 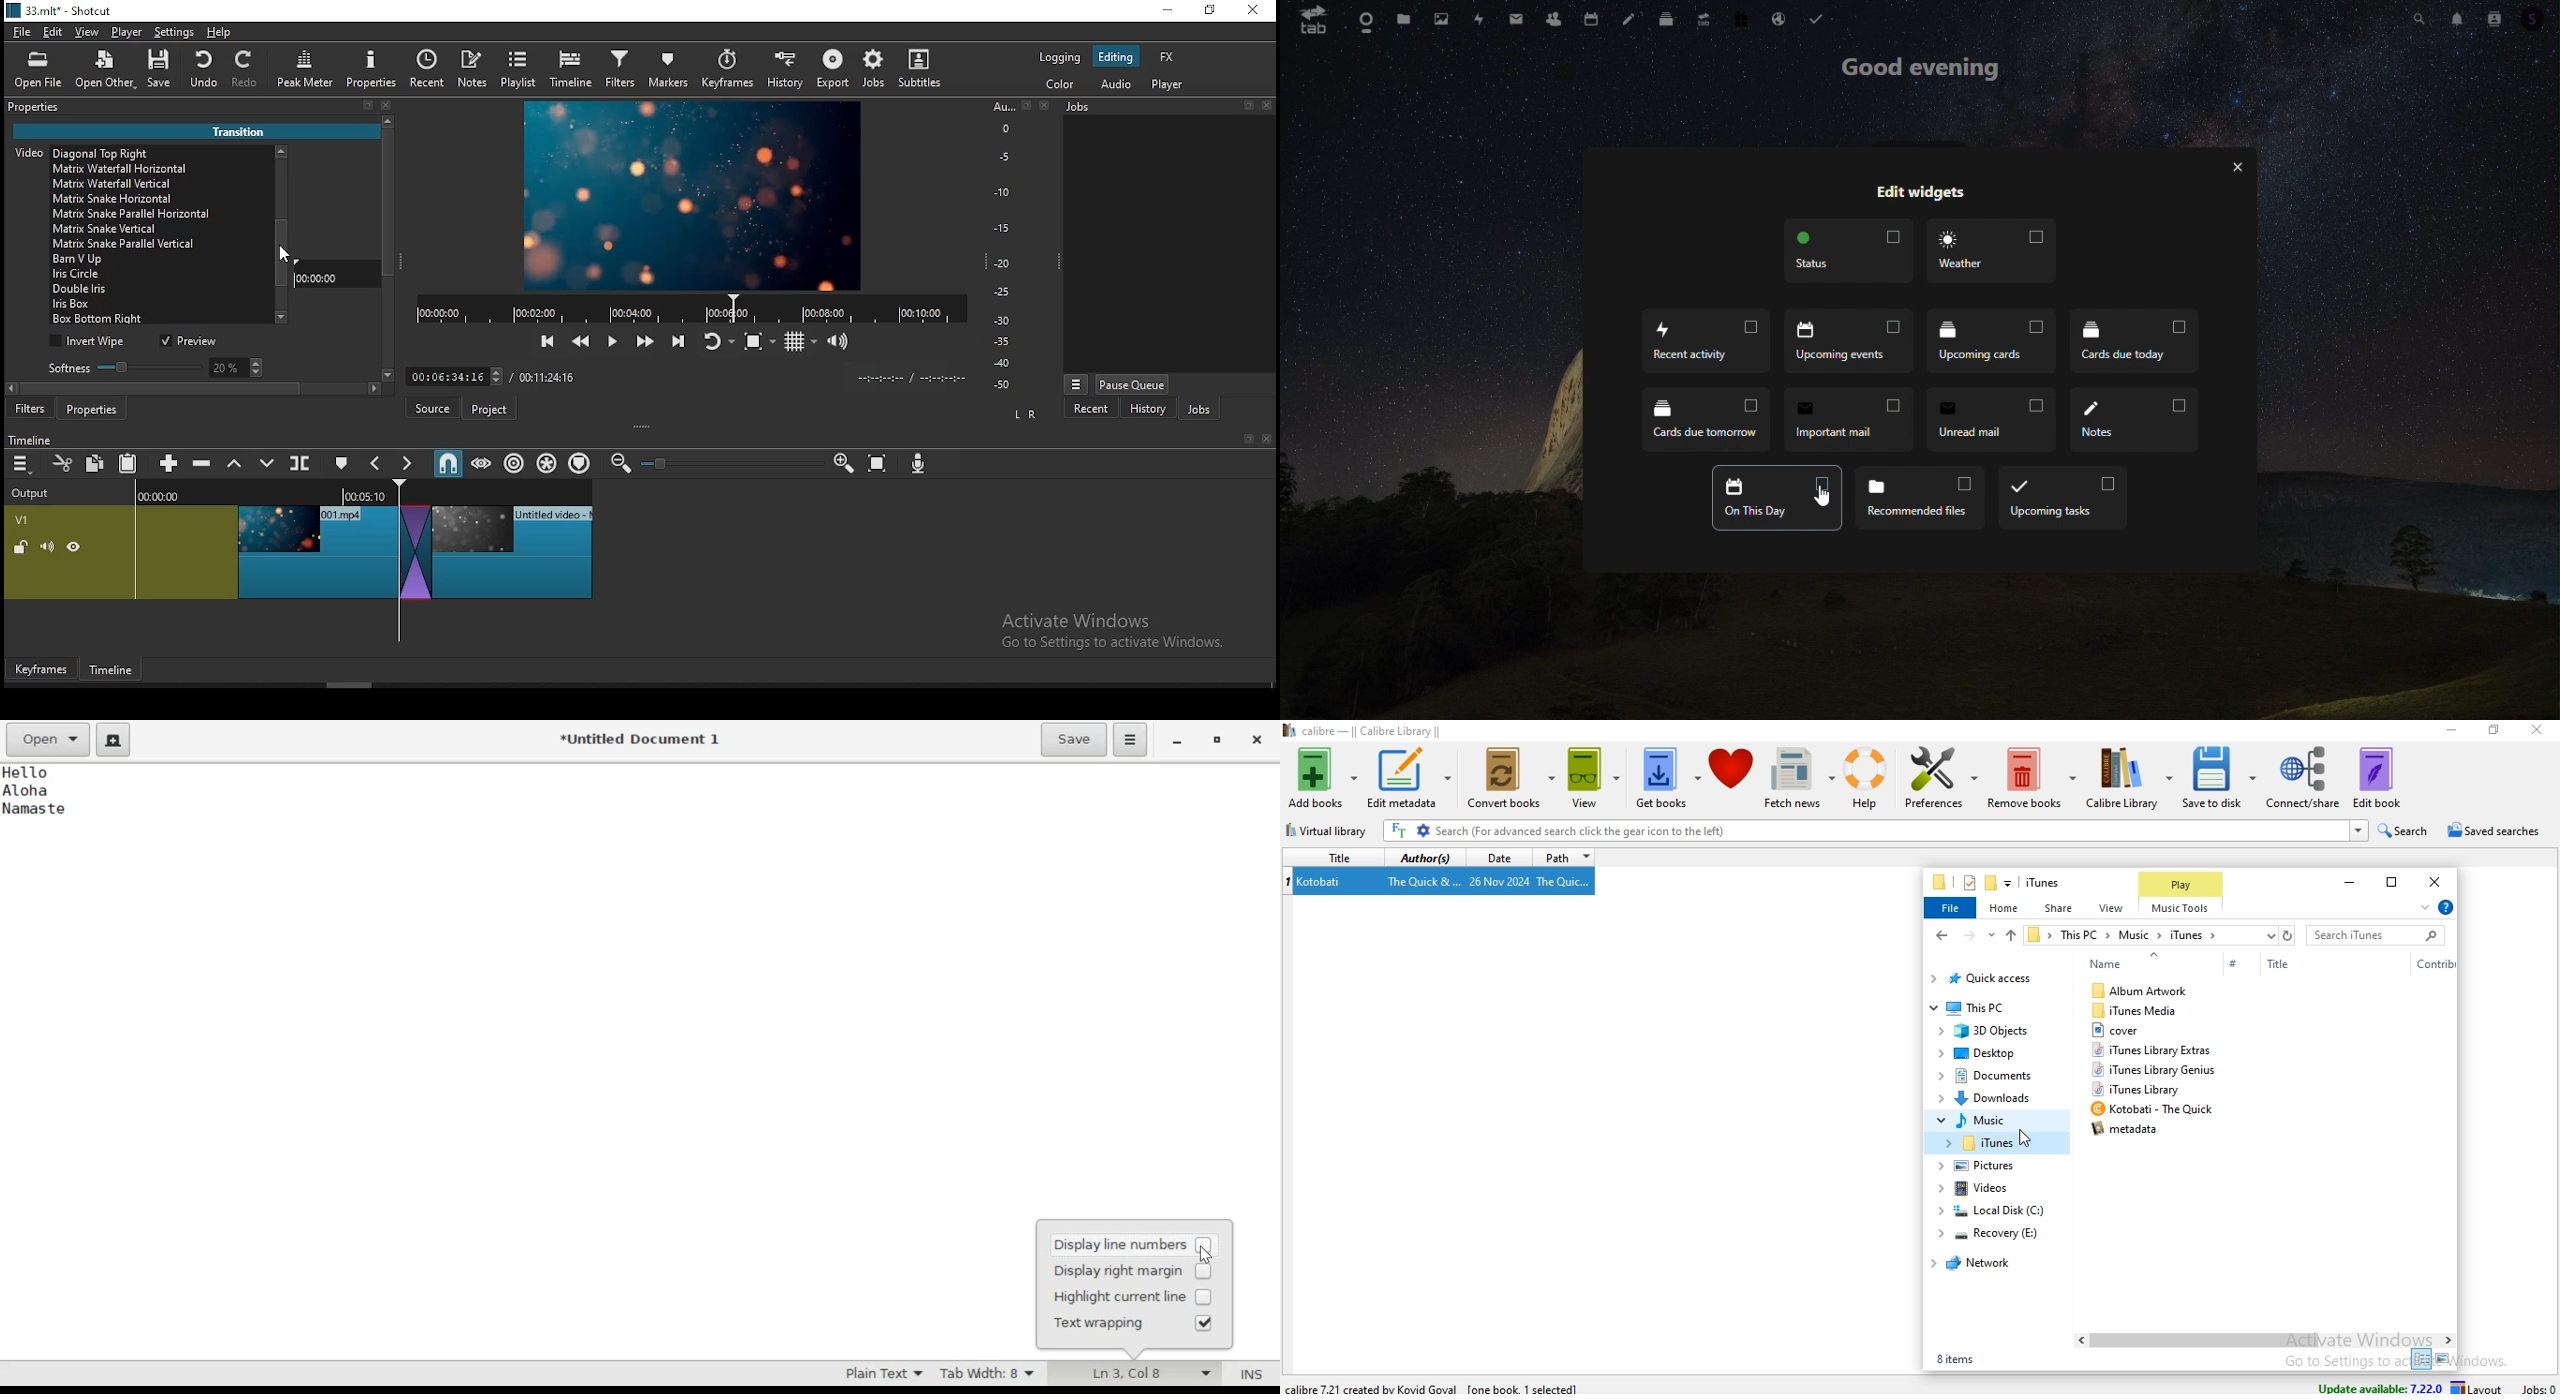 I want to click on Syntax Mode: Plain Text, so click(x=881, y=1373).